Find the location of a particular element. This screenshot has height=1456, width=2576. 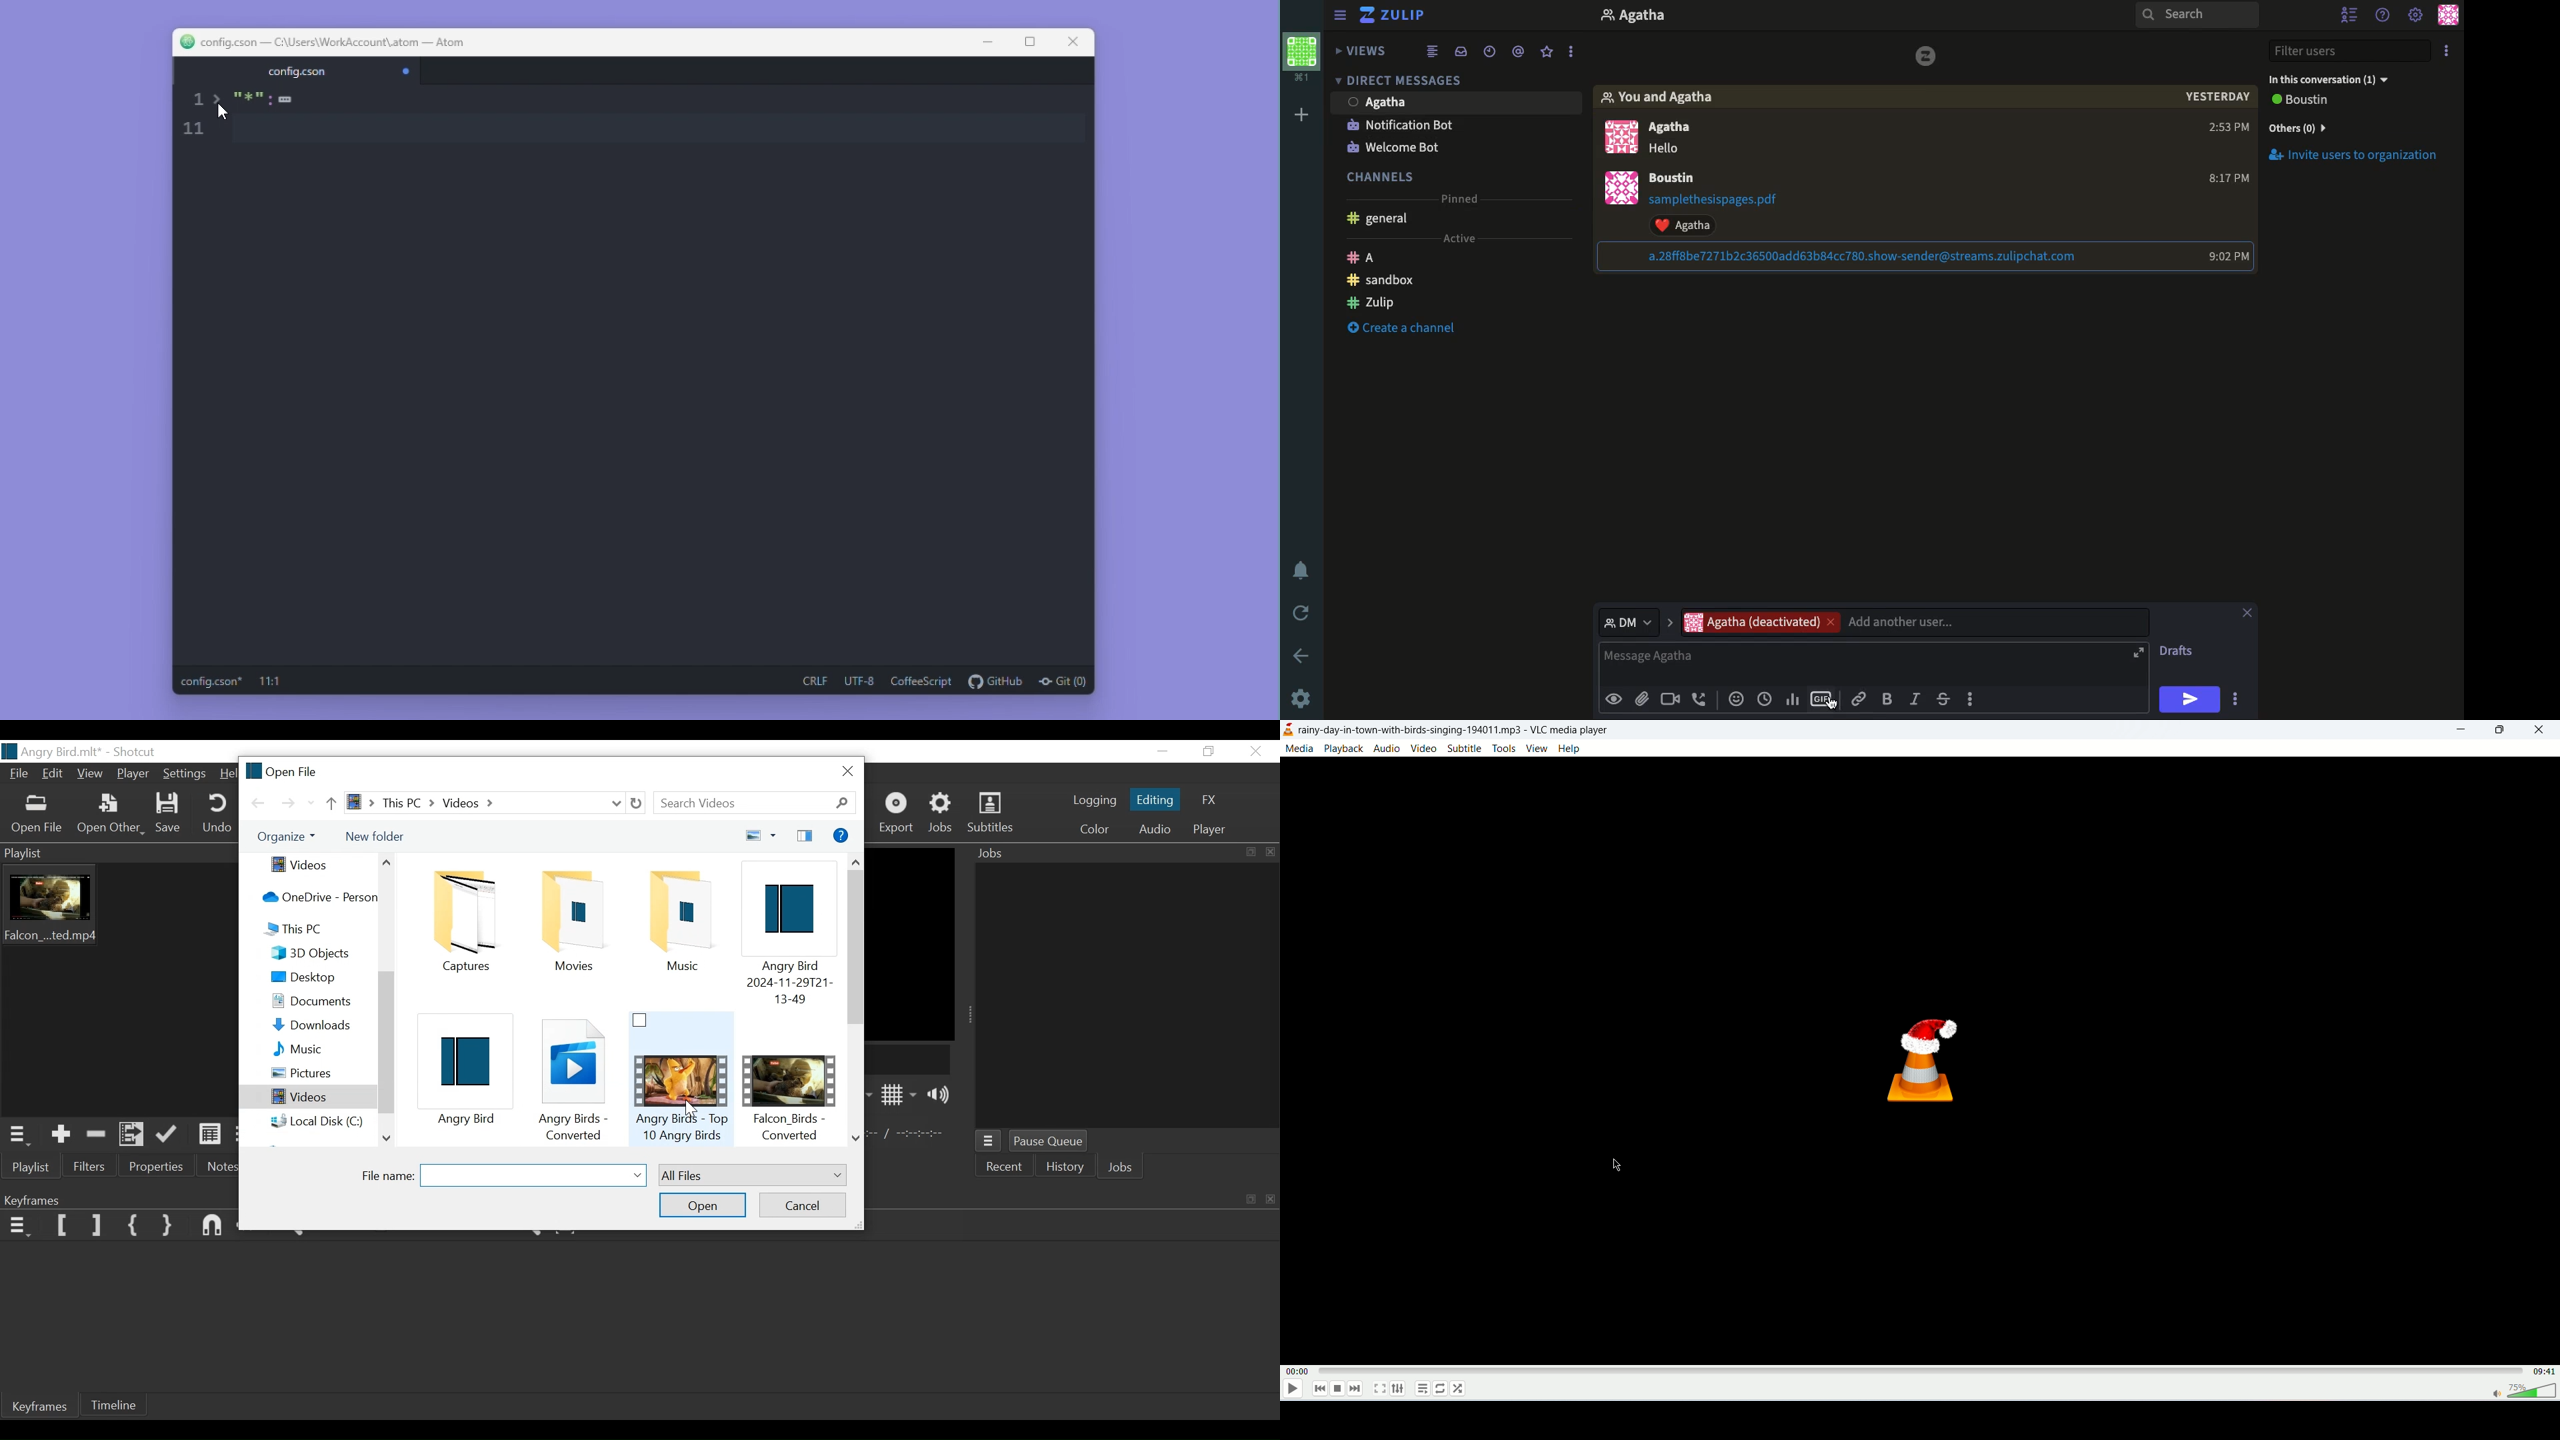

User is located at coordinates (1383, 101).